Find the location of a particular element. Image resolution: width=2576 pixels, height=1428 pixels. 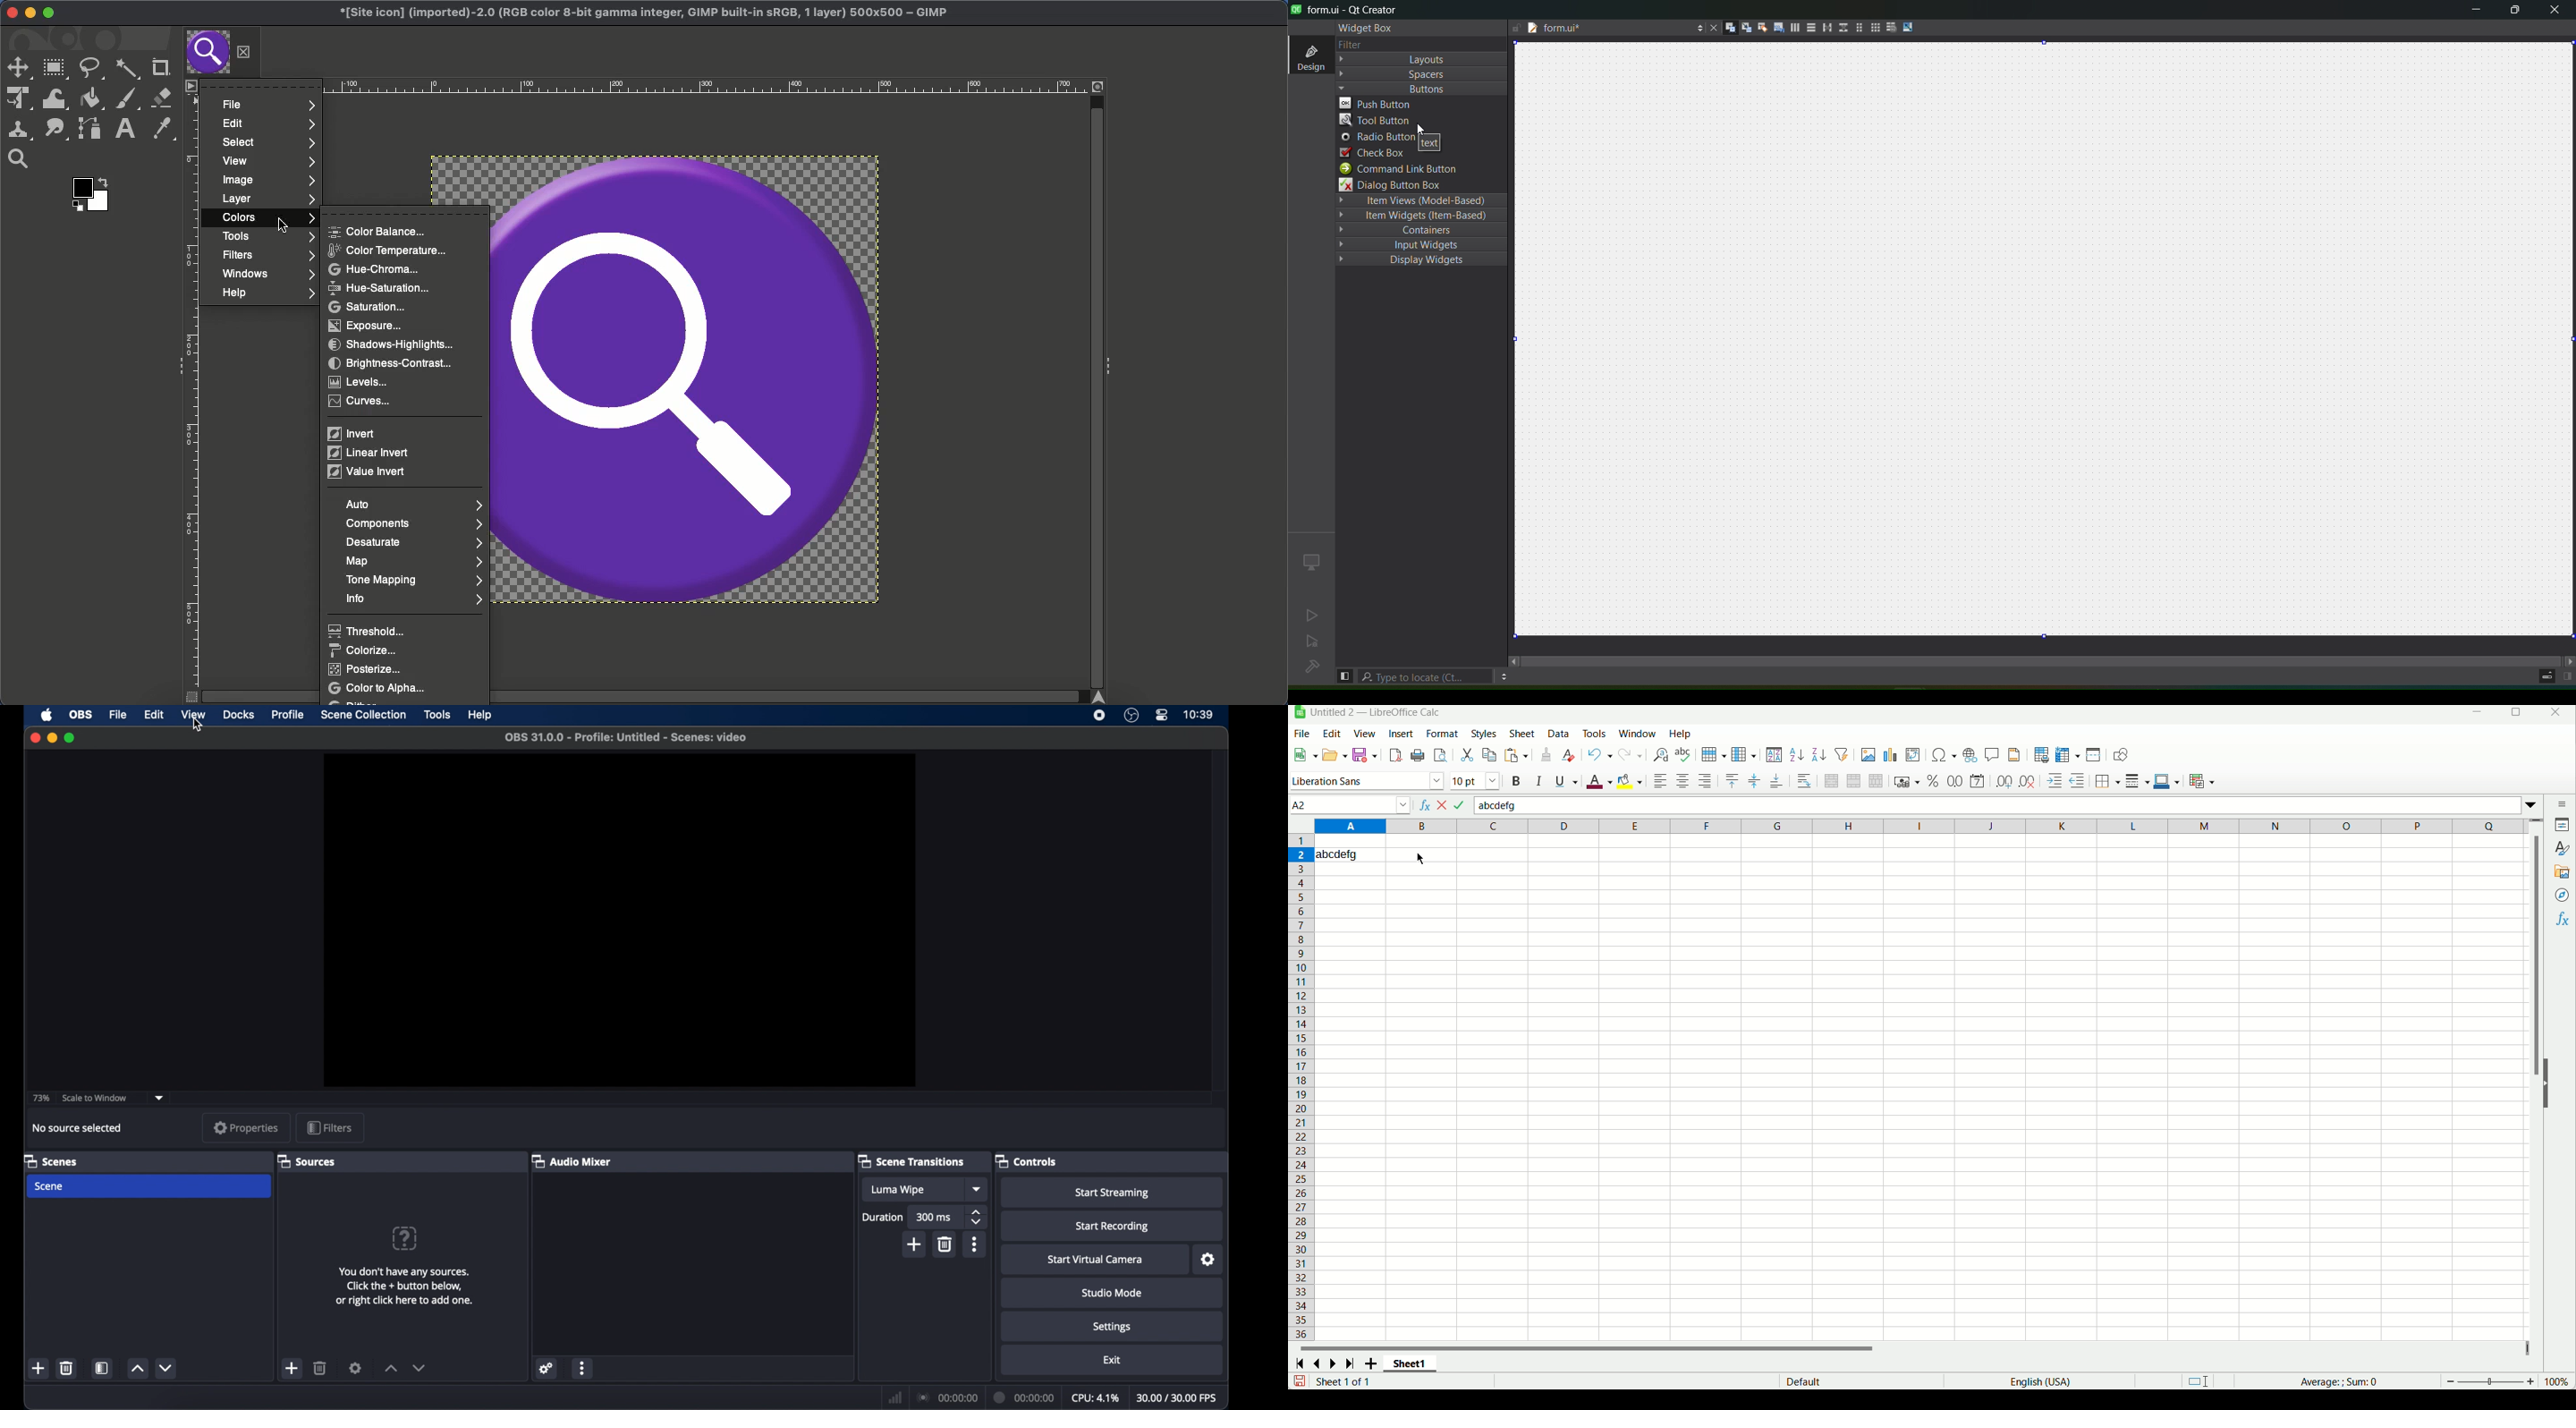

30.00/30.00 fps is located at coordinates (1177, 1398).